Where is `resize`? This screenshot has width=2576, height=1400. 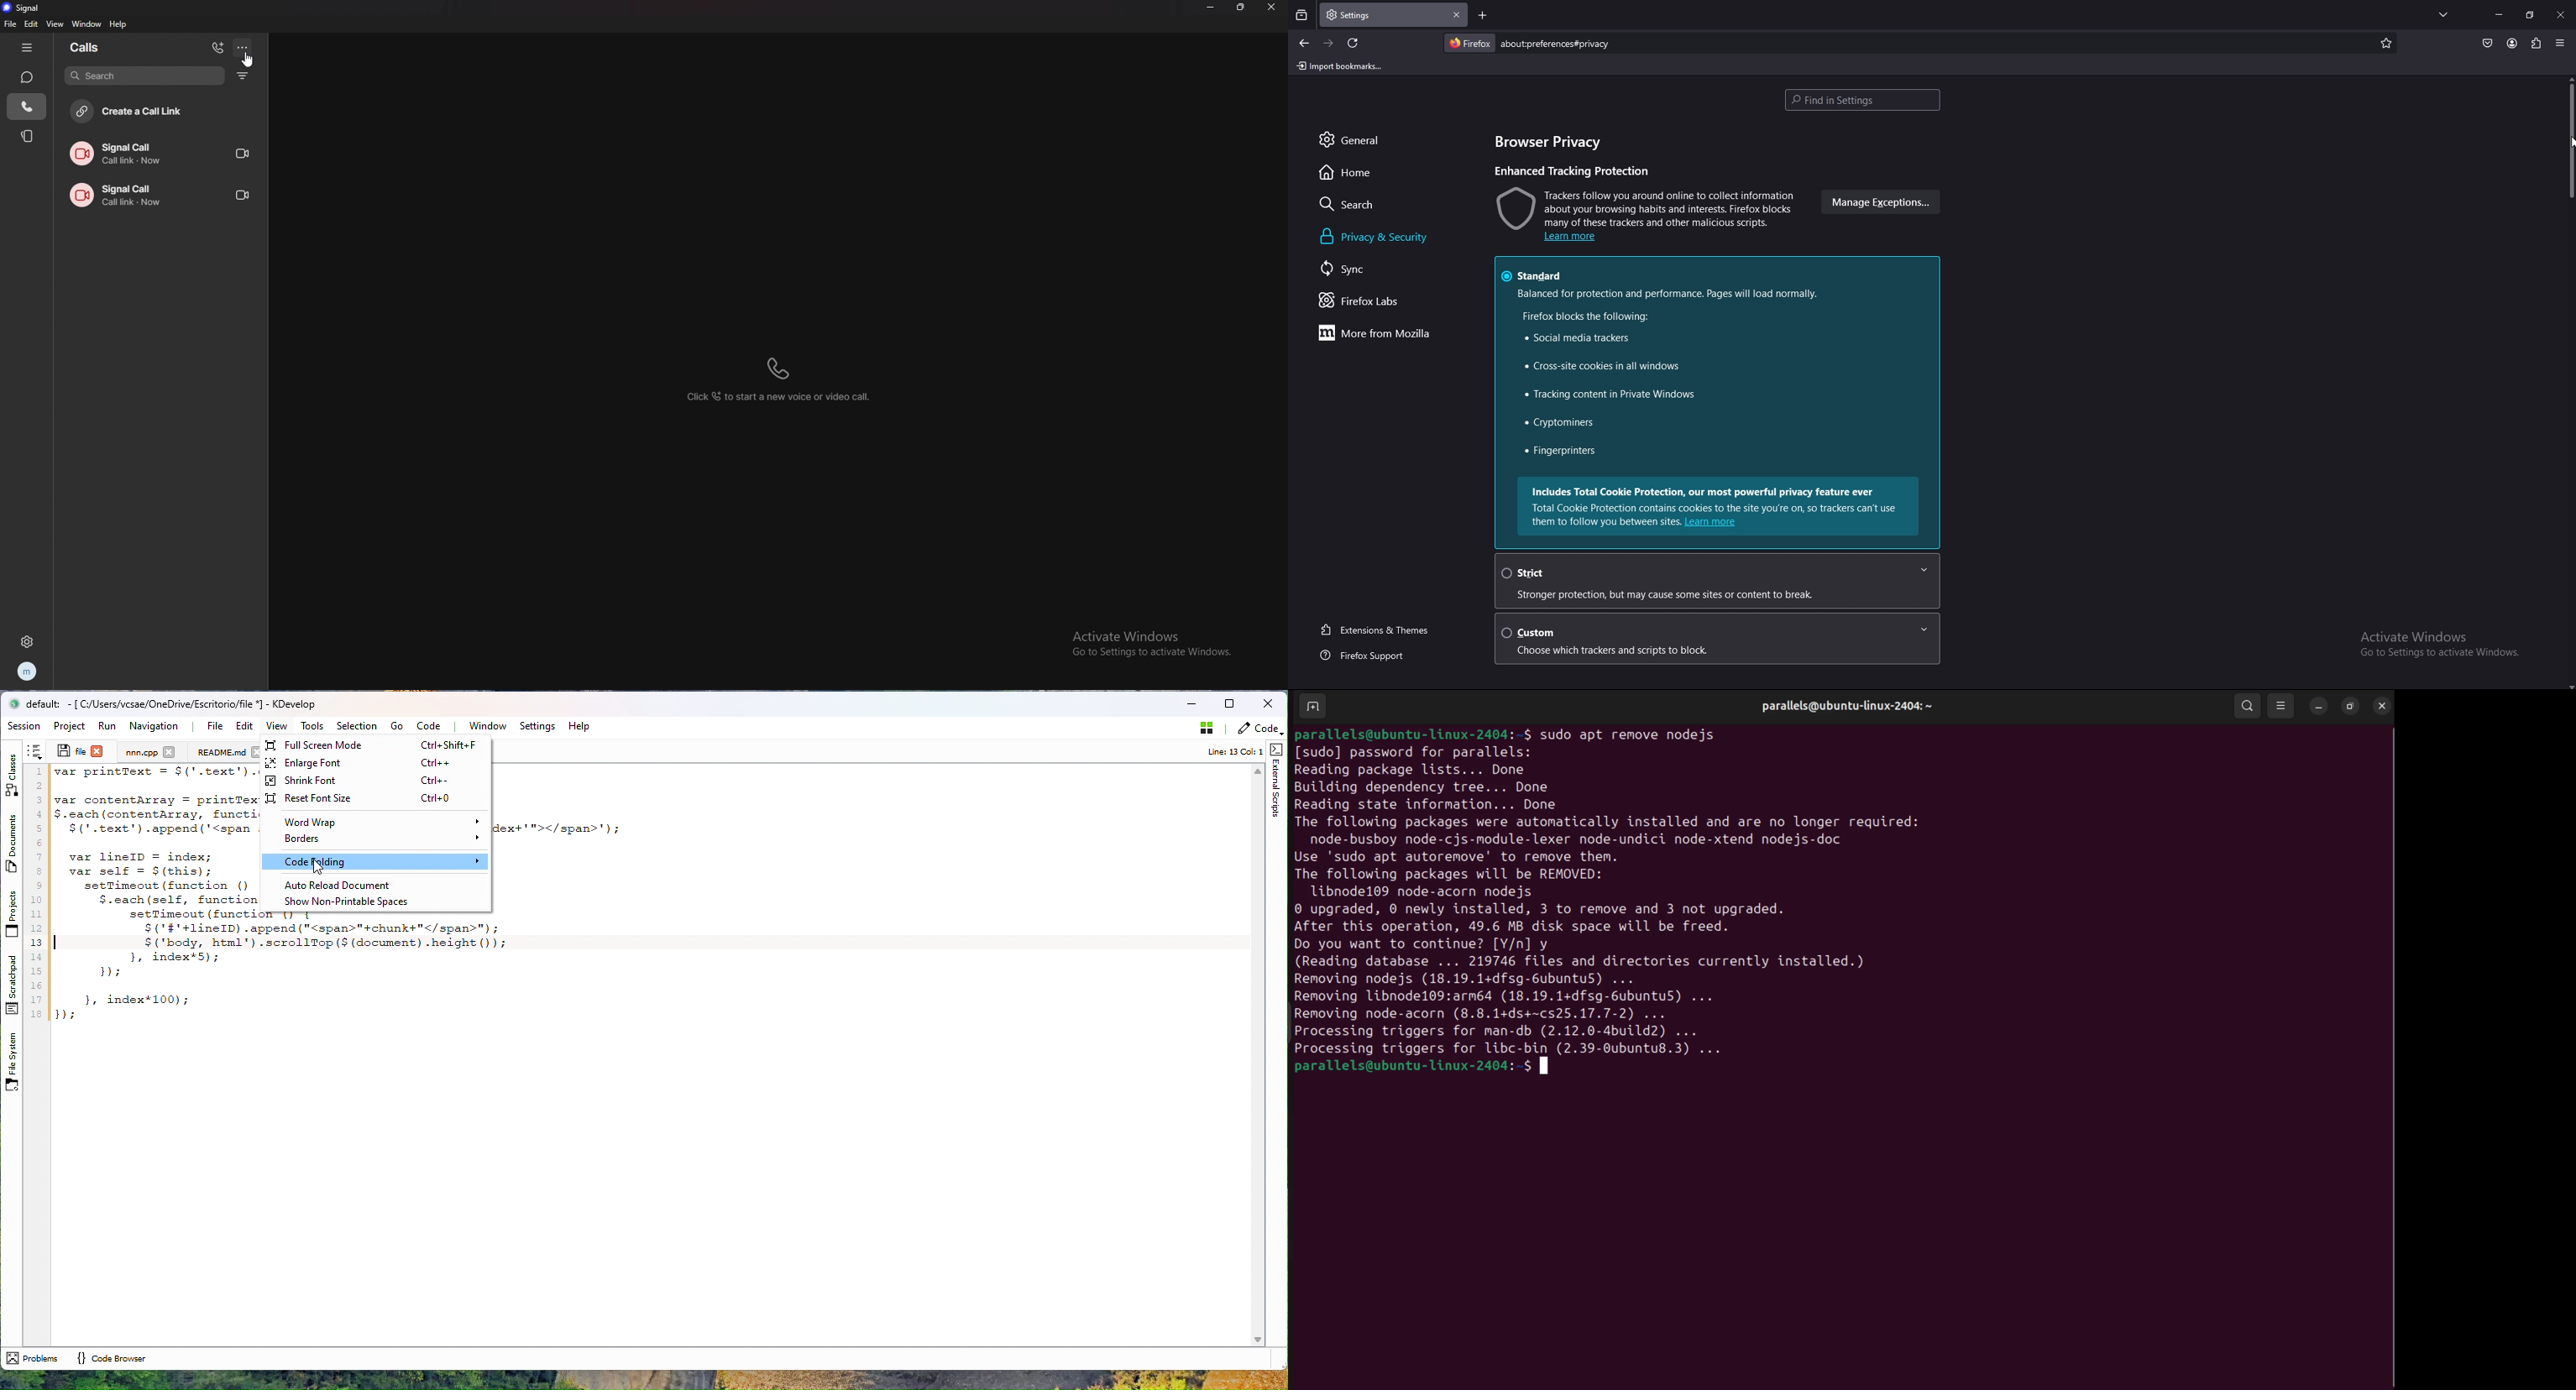 resize is located at coordinates (2352, 707).